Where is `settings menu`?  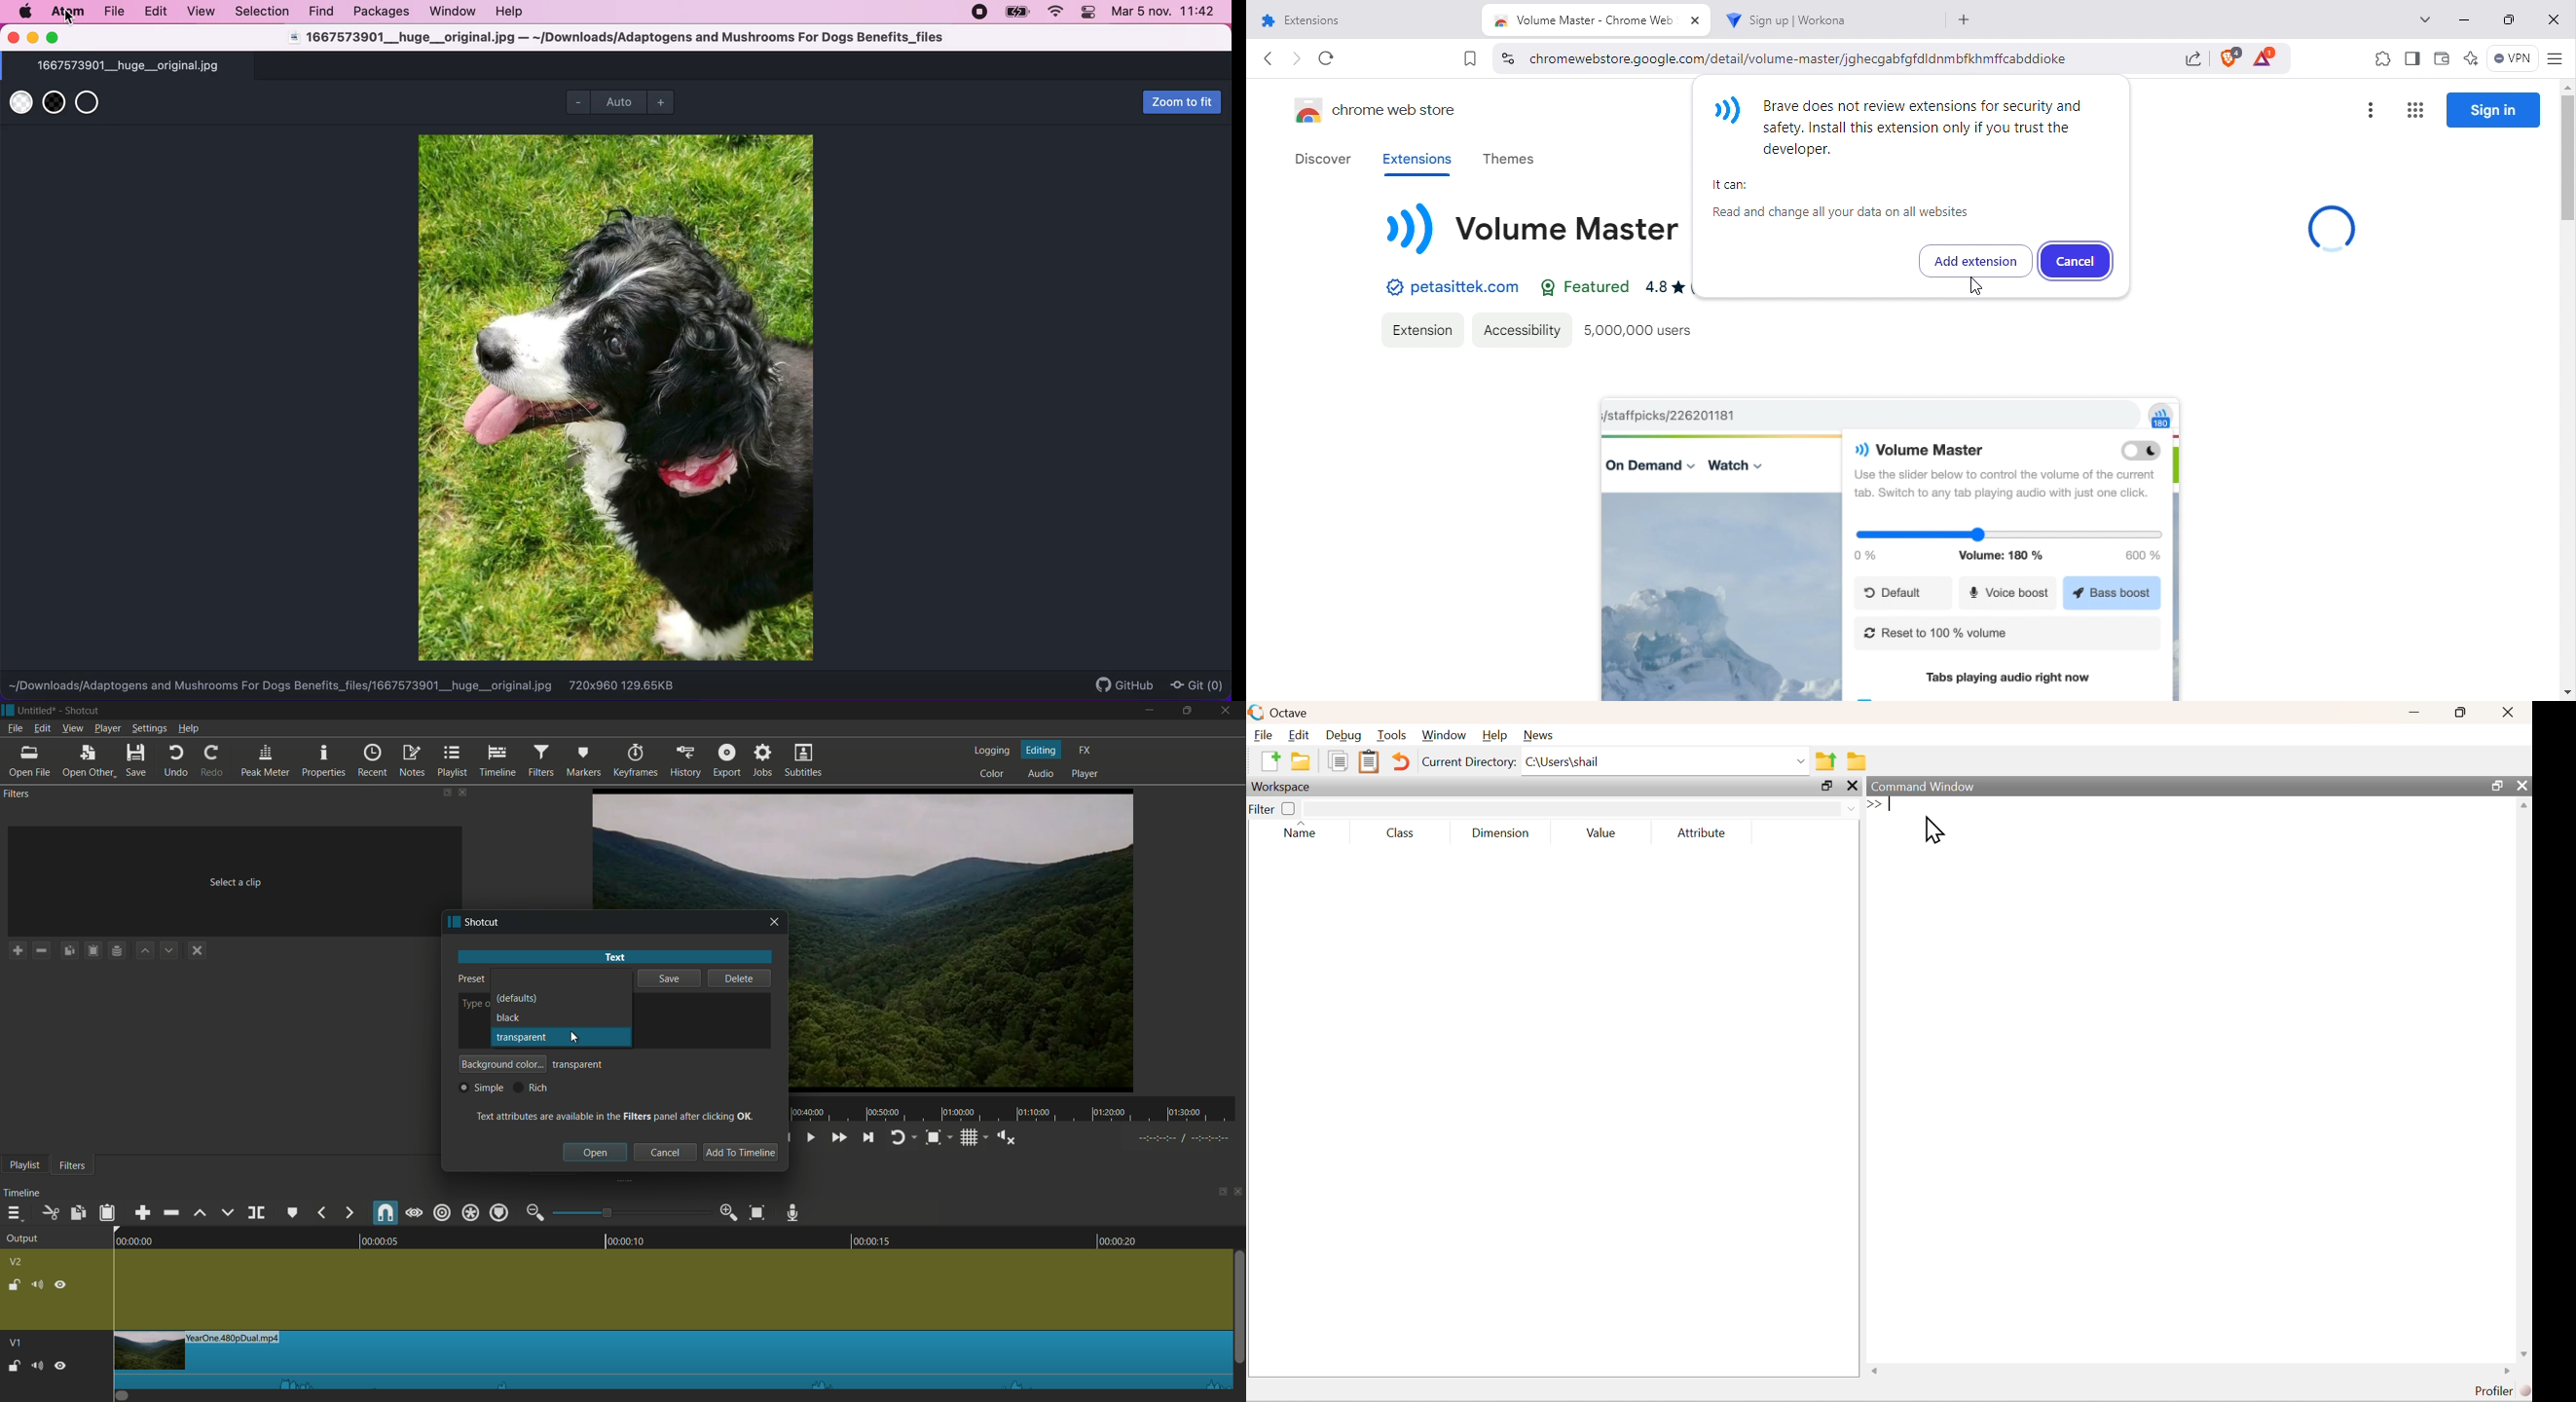
settings menu is located at coordinates (149, 728).